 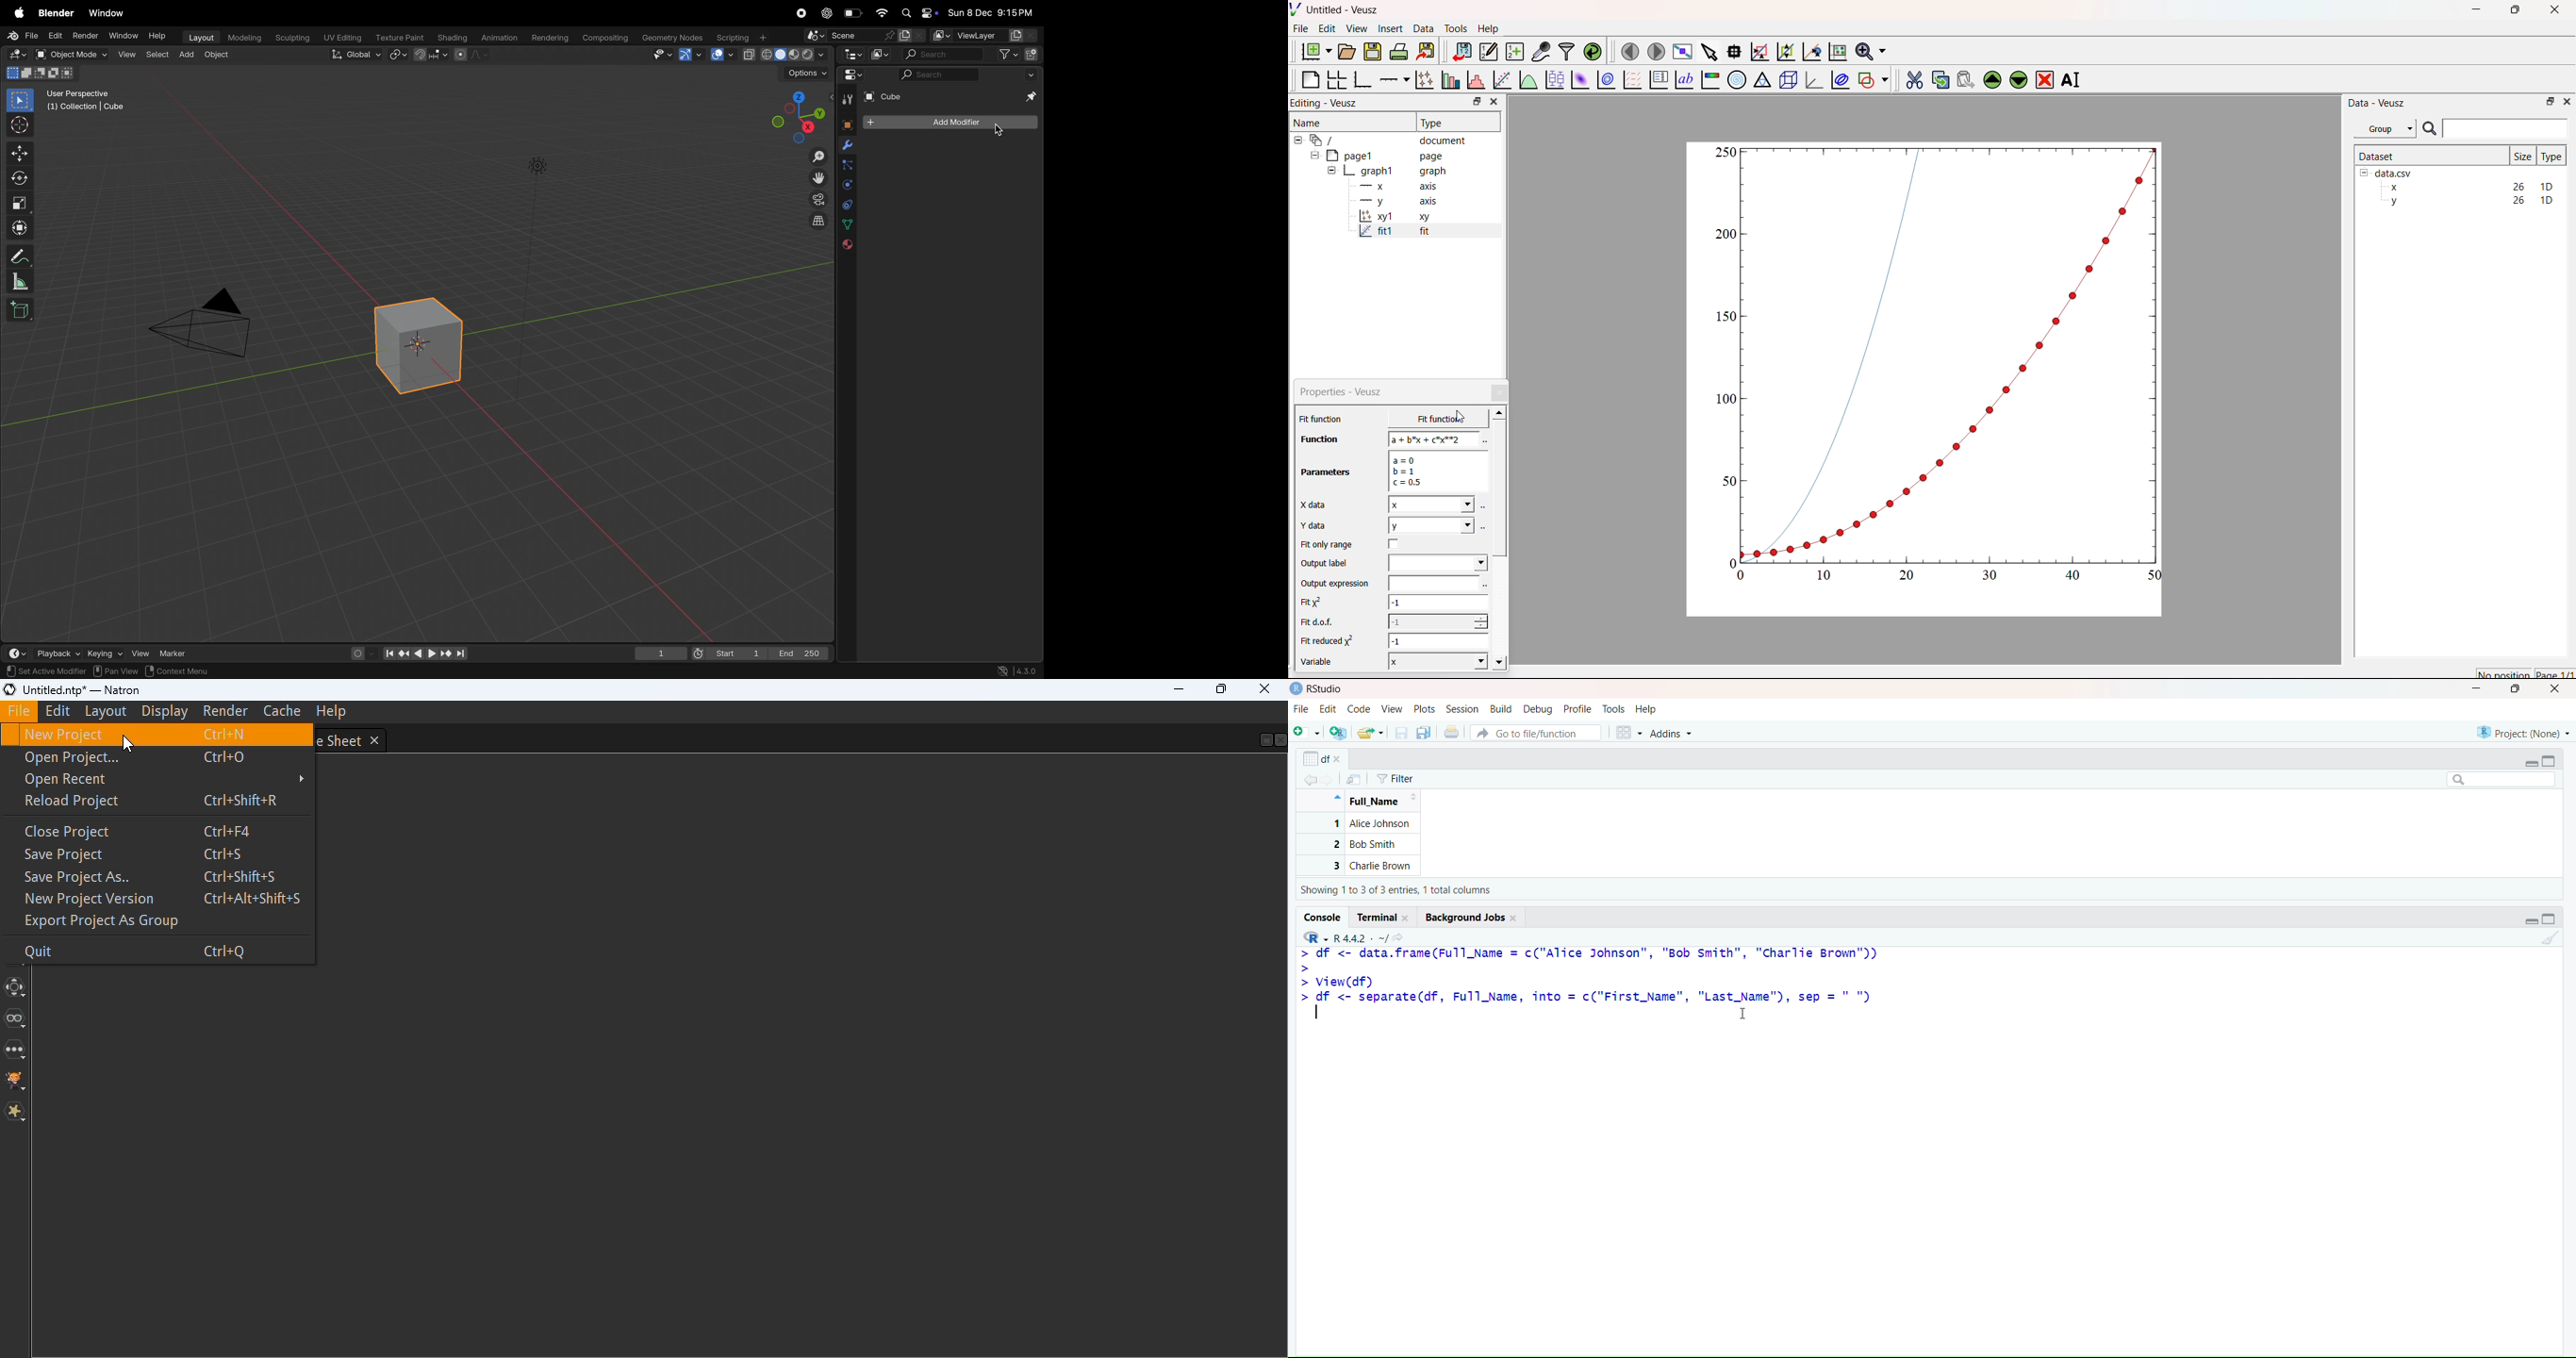 What do you see at coordinates (1449, 81) in the screenshot?
I see `Plot bar charts` at bounding box center [1449, 81].